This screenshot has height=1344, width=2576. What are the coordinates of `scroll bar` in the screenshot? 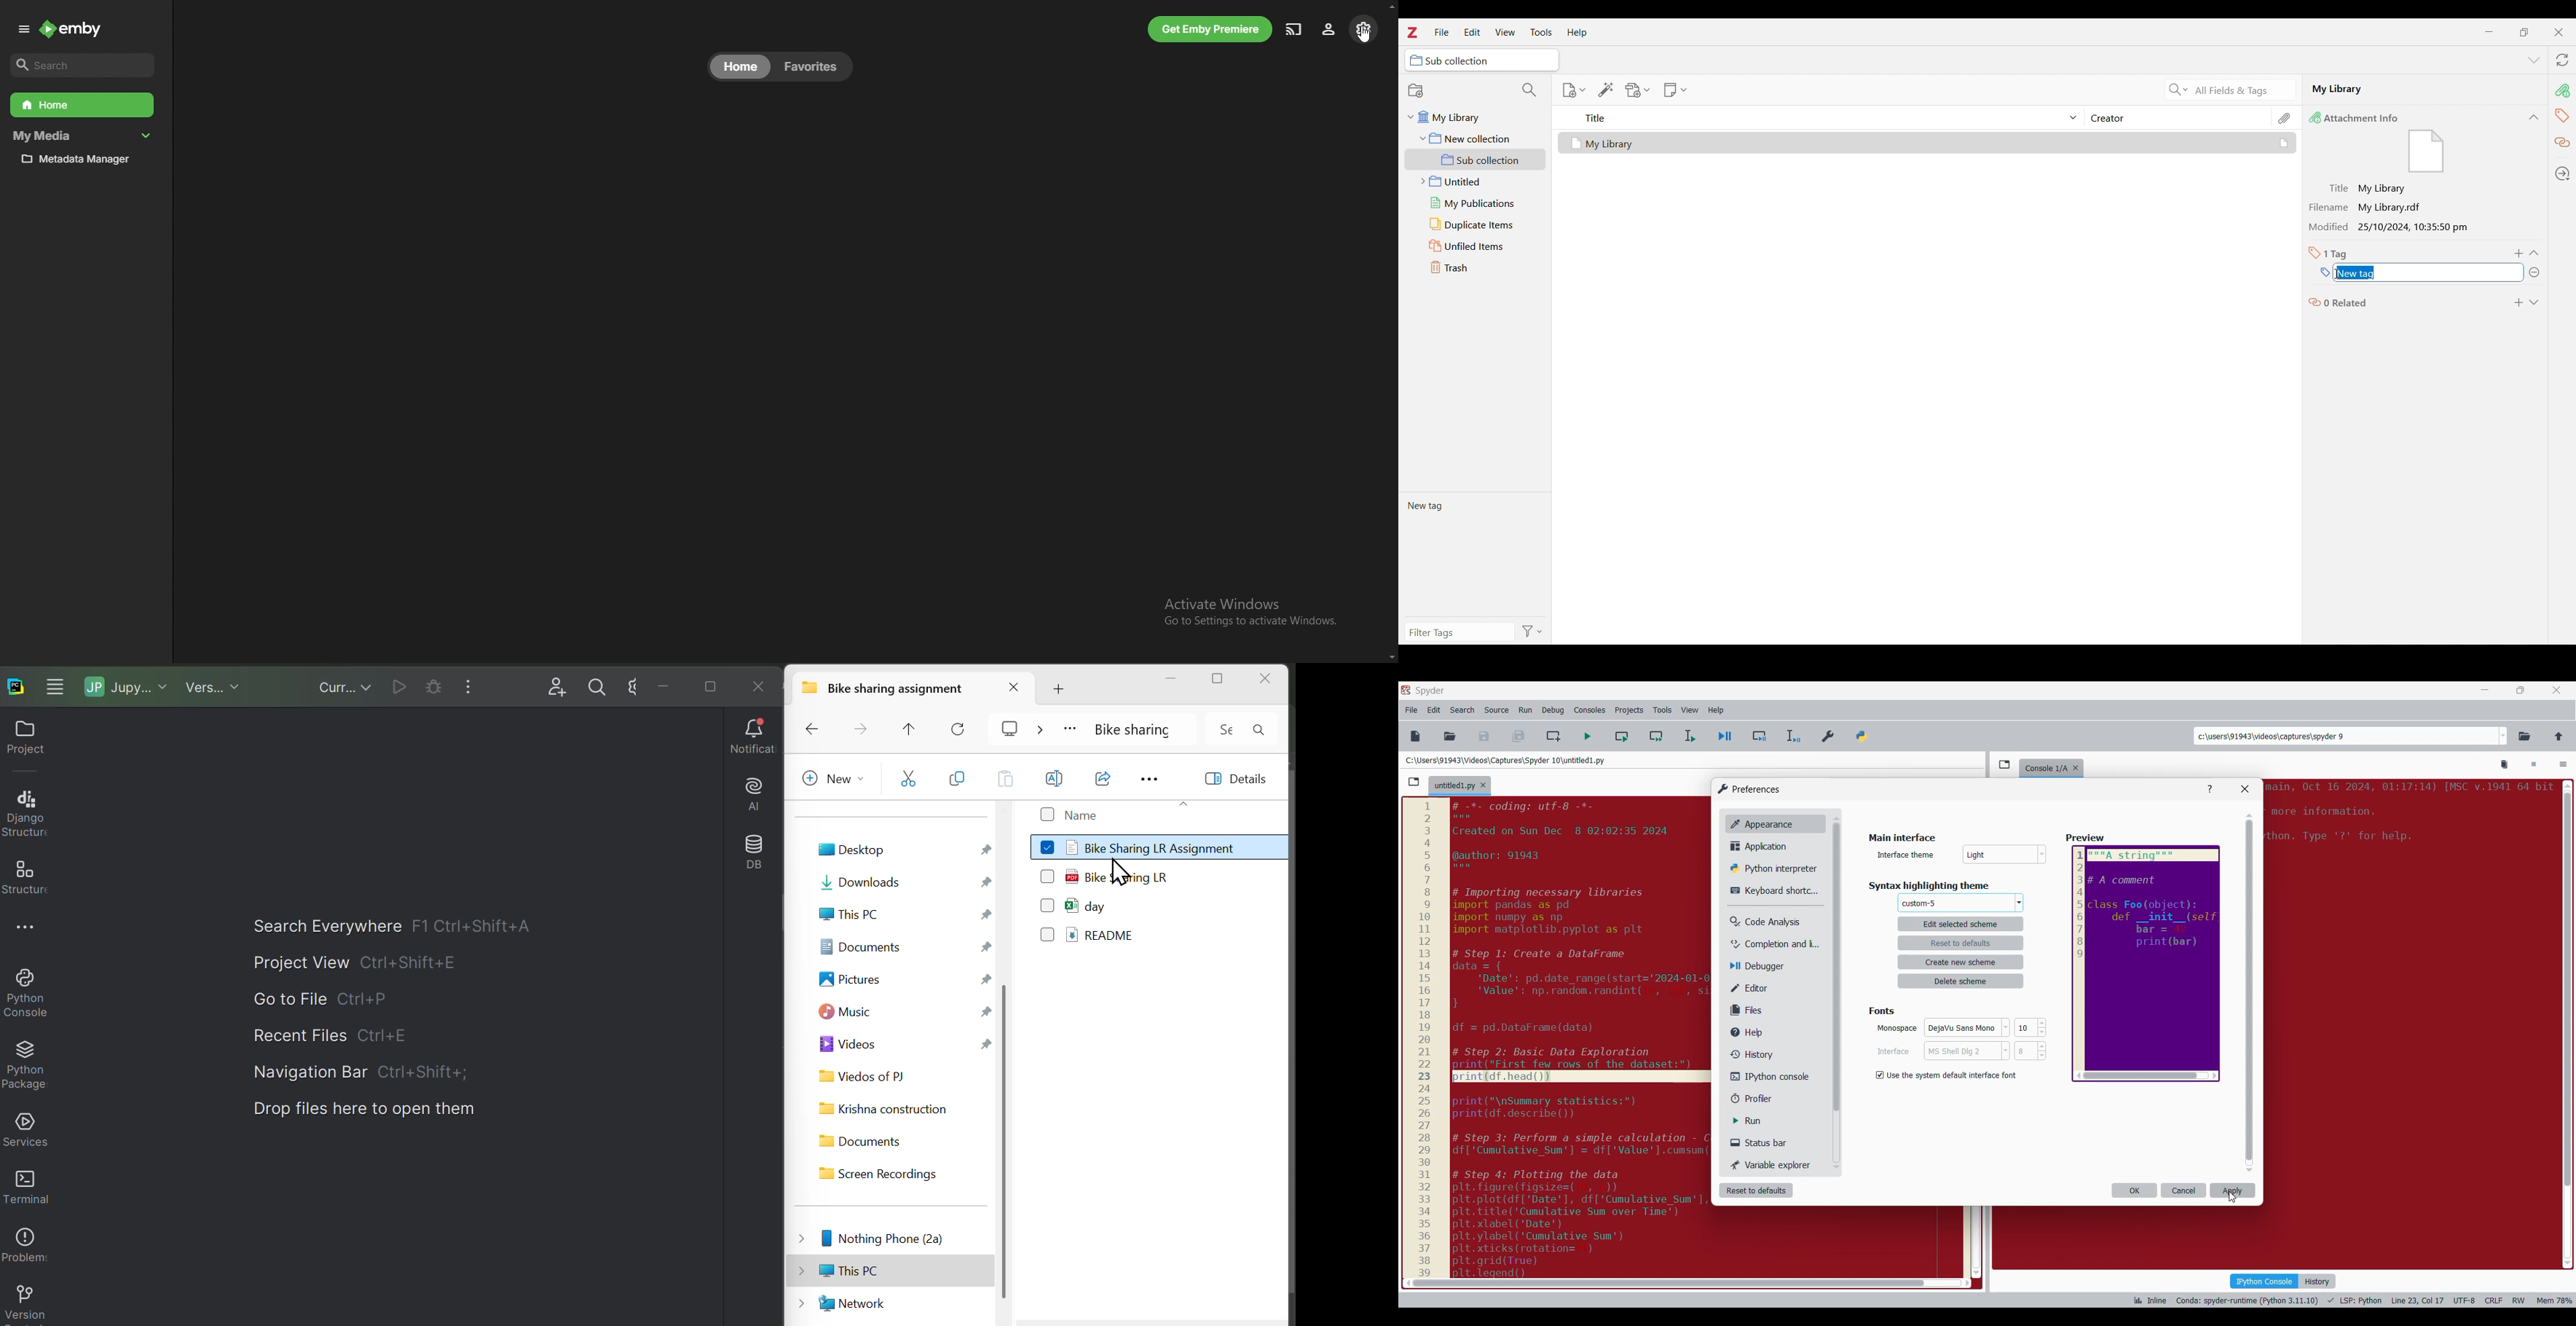 It's located at (1665, 1282).